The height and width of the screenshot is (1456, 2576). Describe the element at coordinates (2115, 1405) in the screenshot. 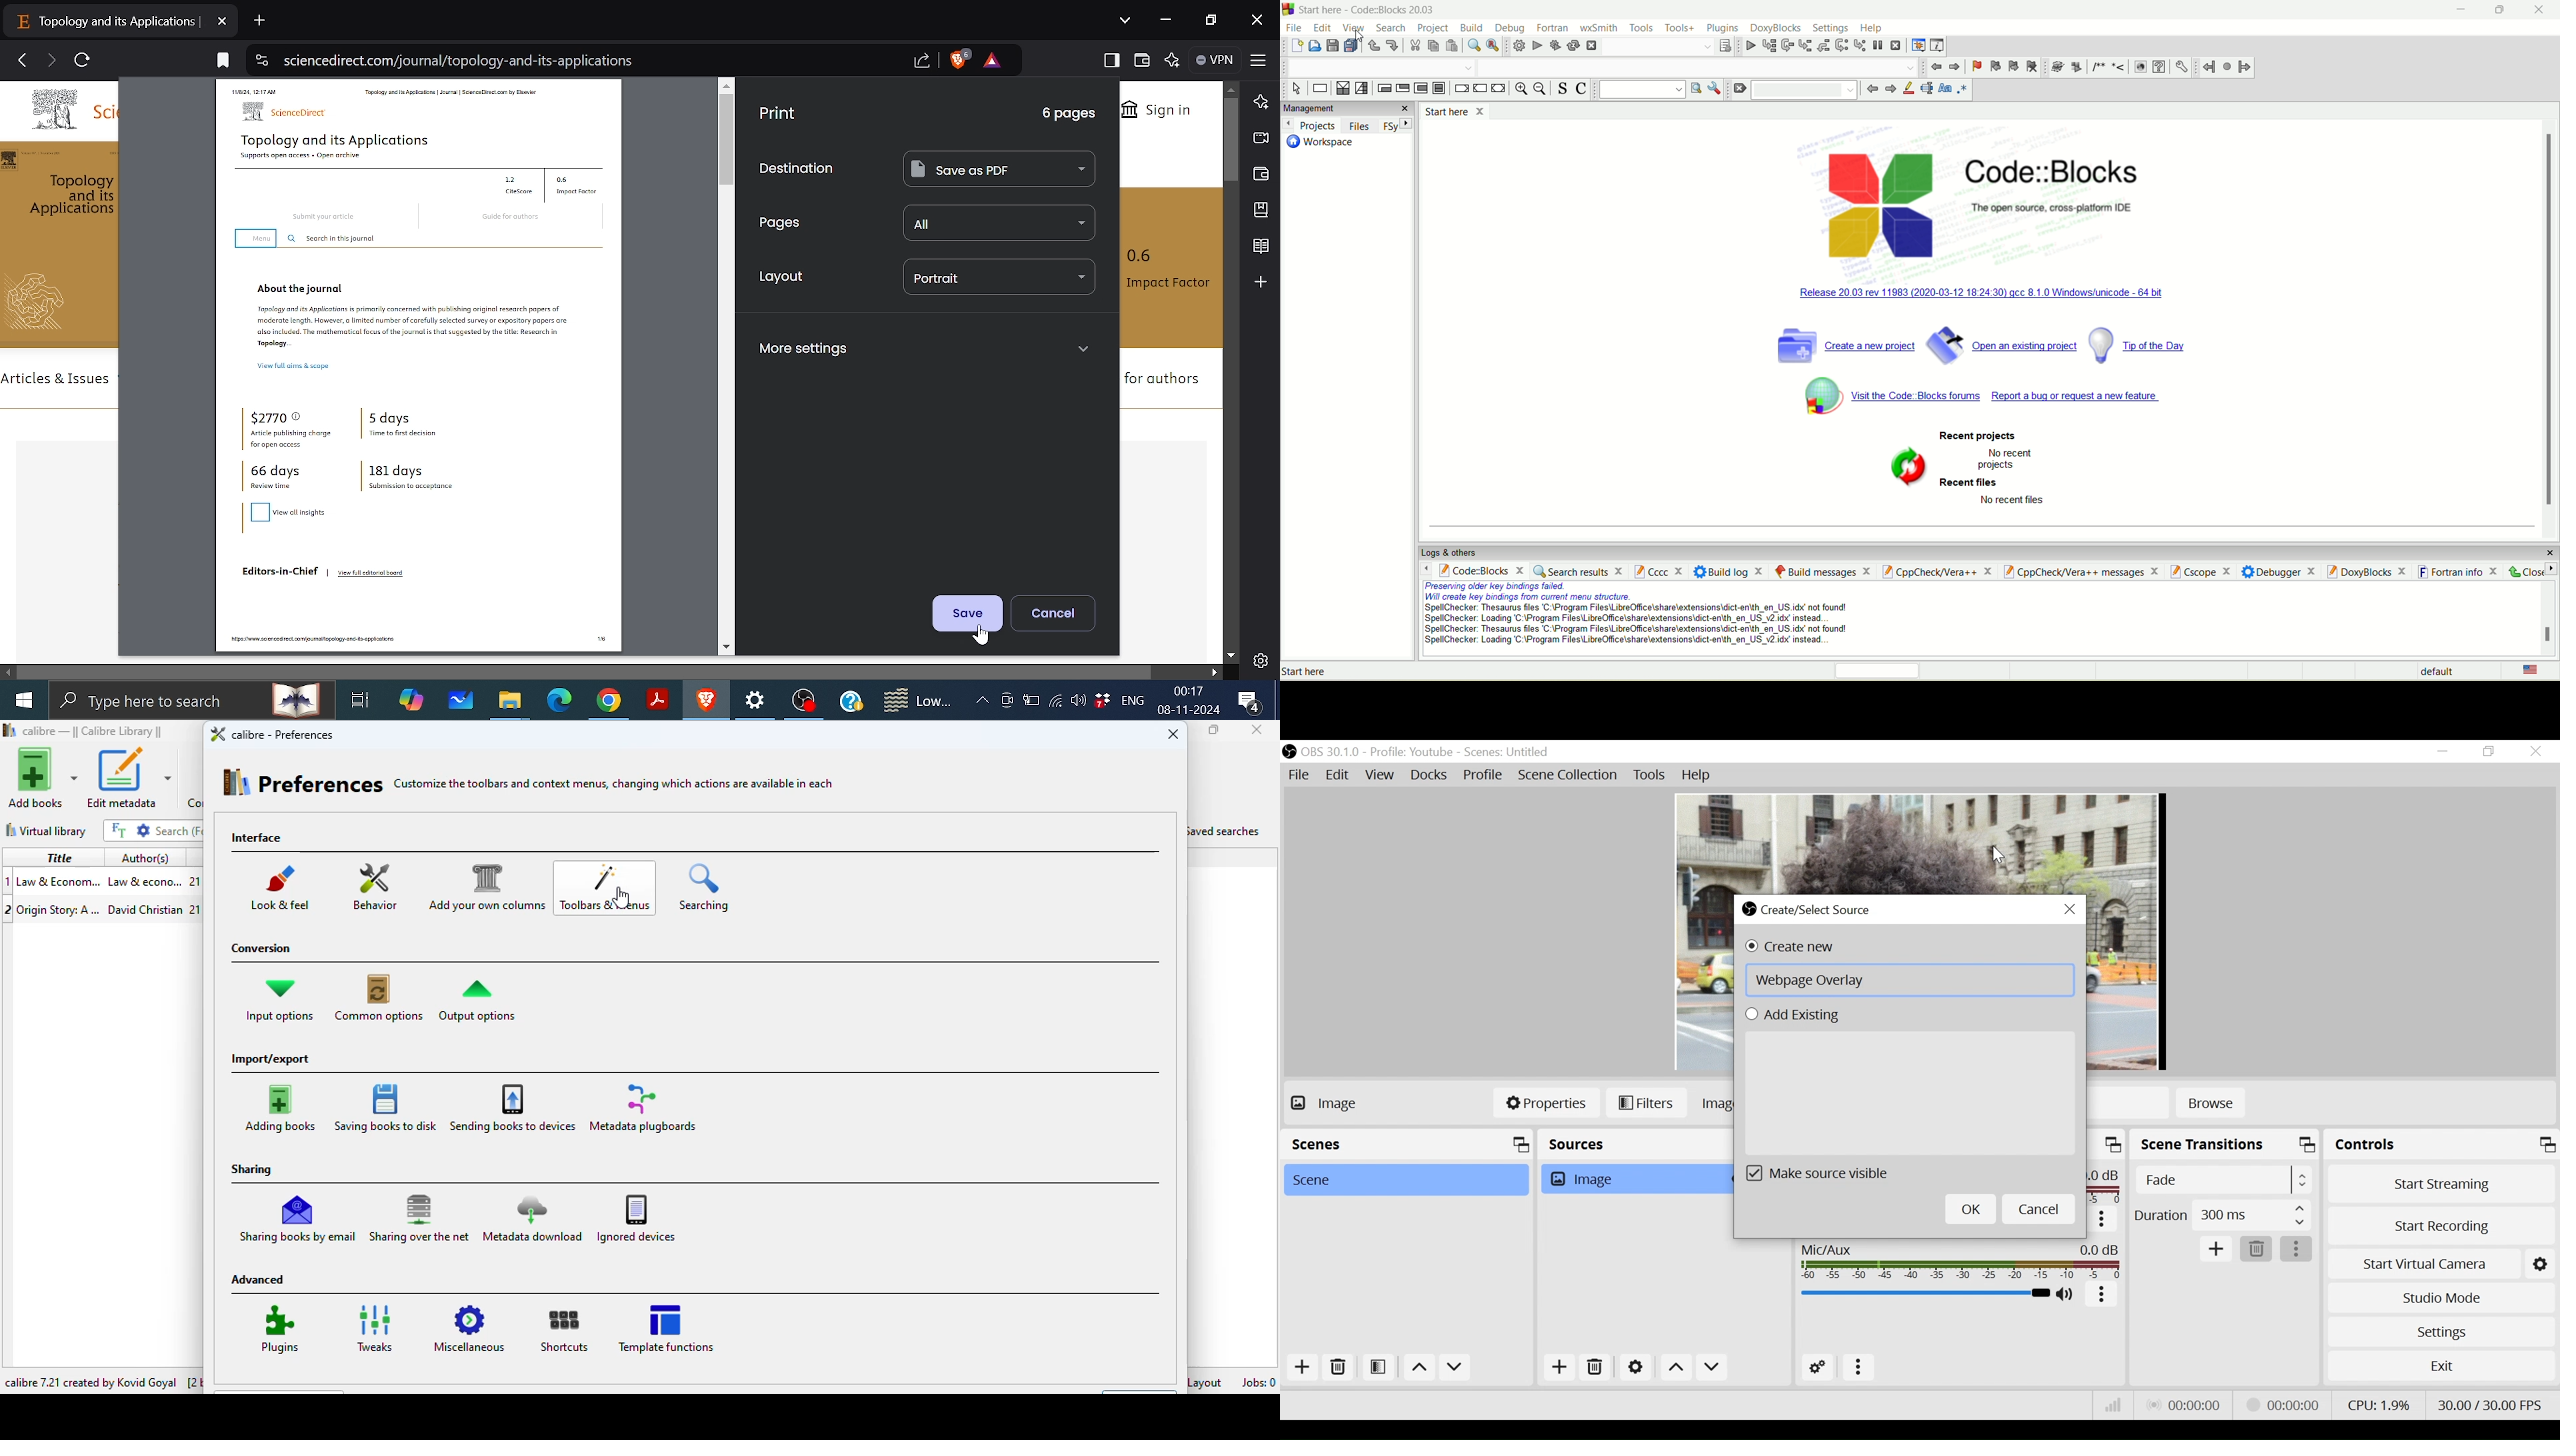

I see `Bitrate` at that location.